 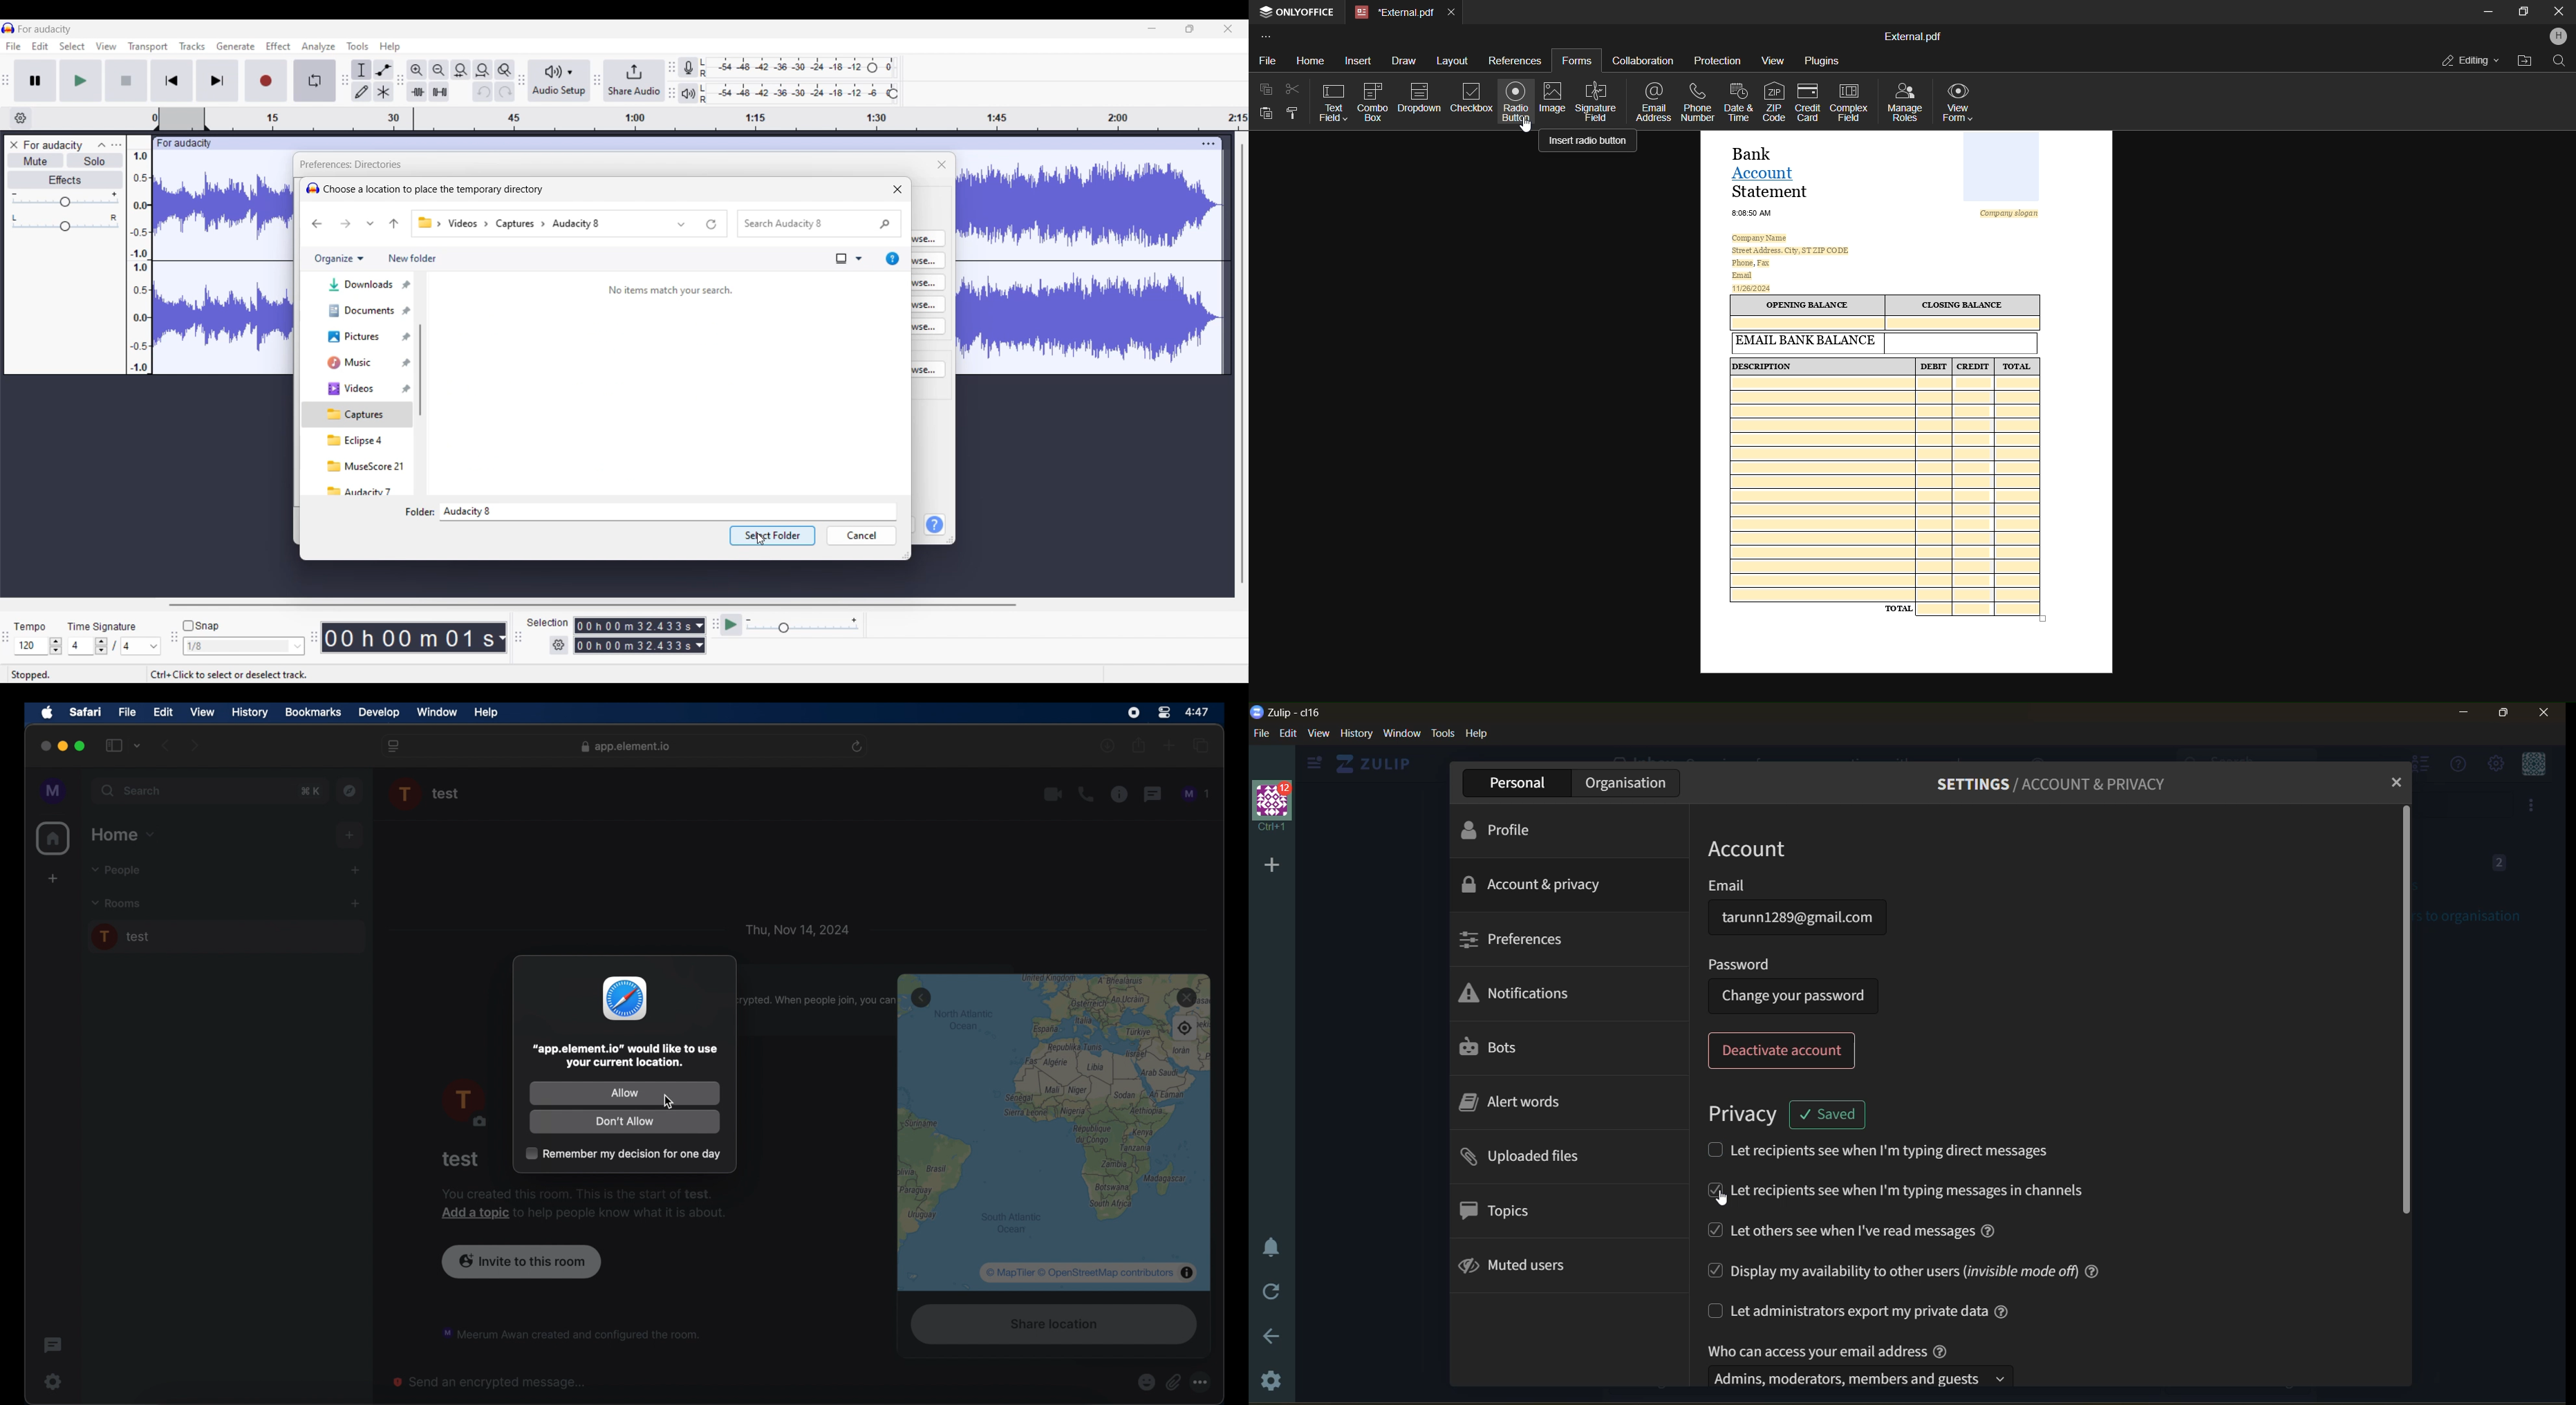 I want to click on Volume scale, so click(x=65, y=198).